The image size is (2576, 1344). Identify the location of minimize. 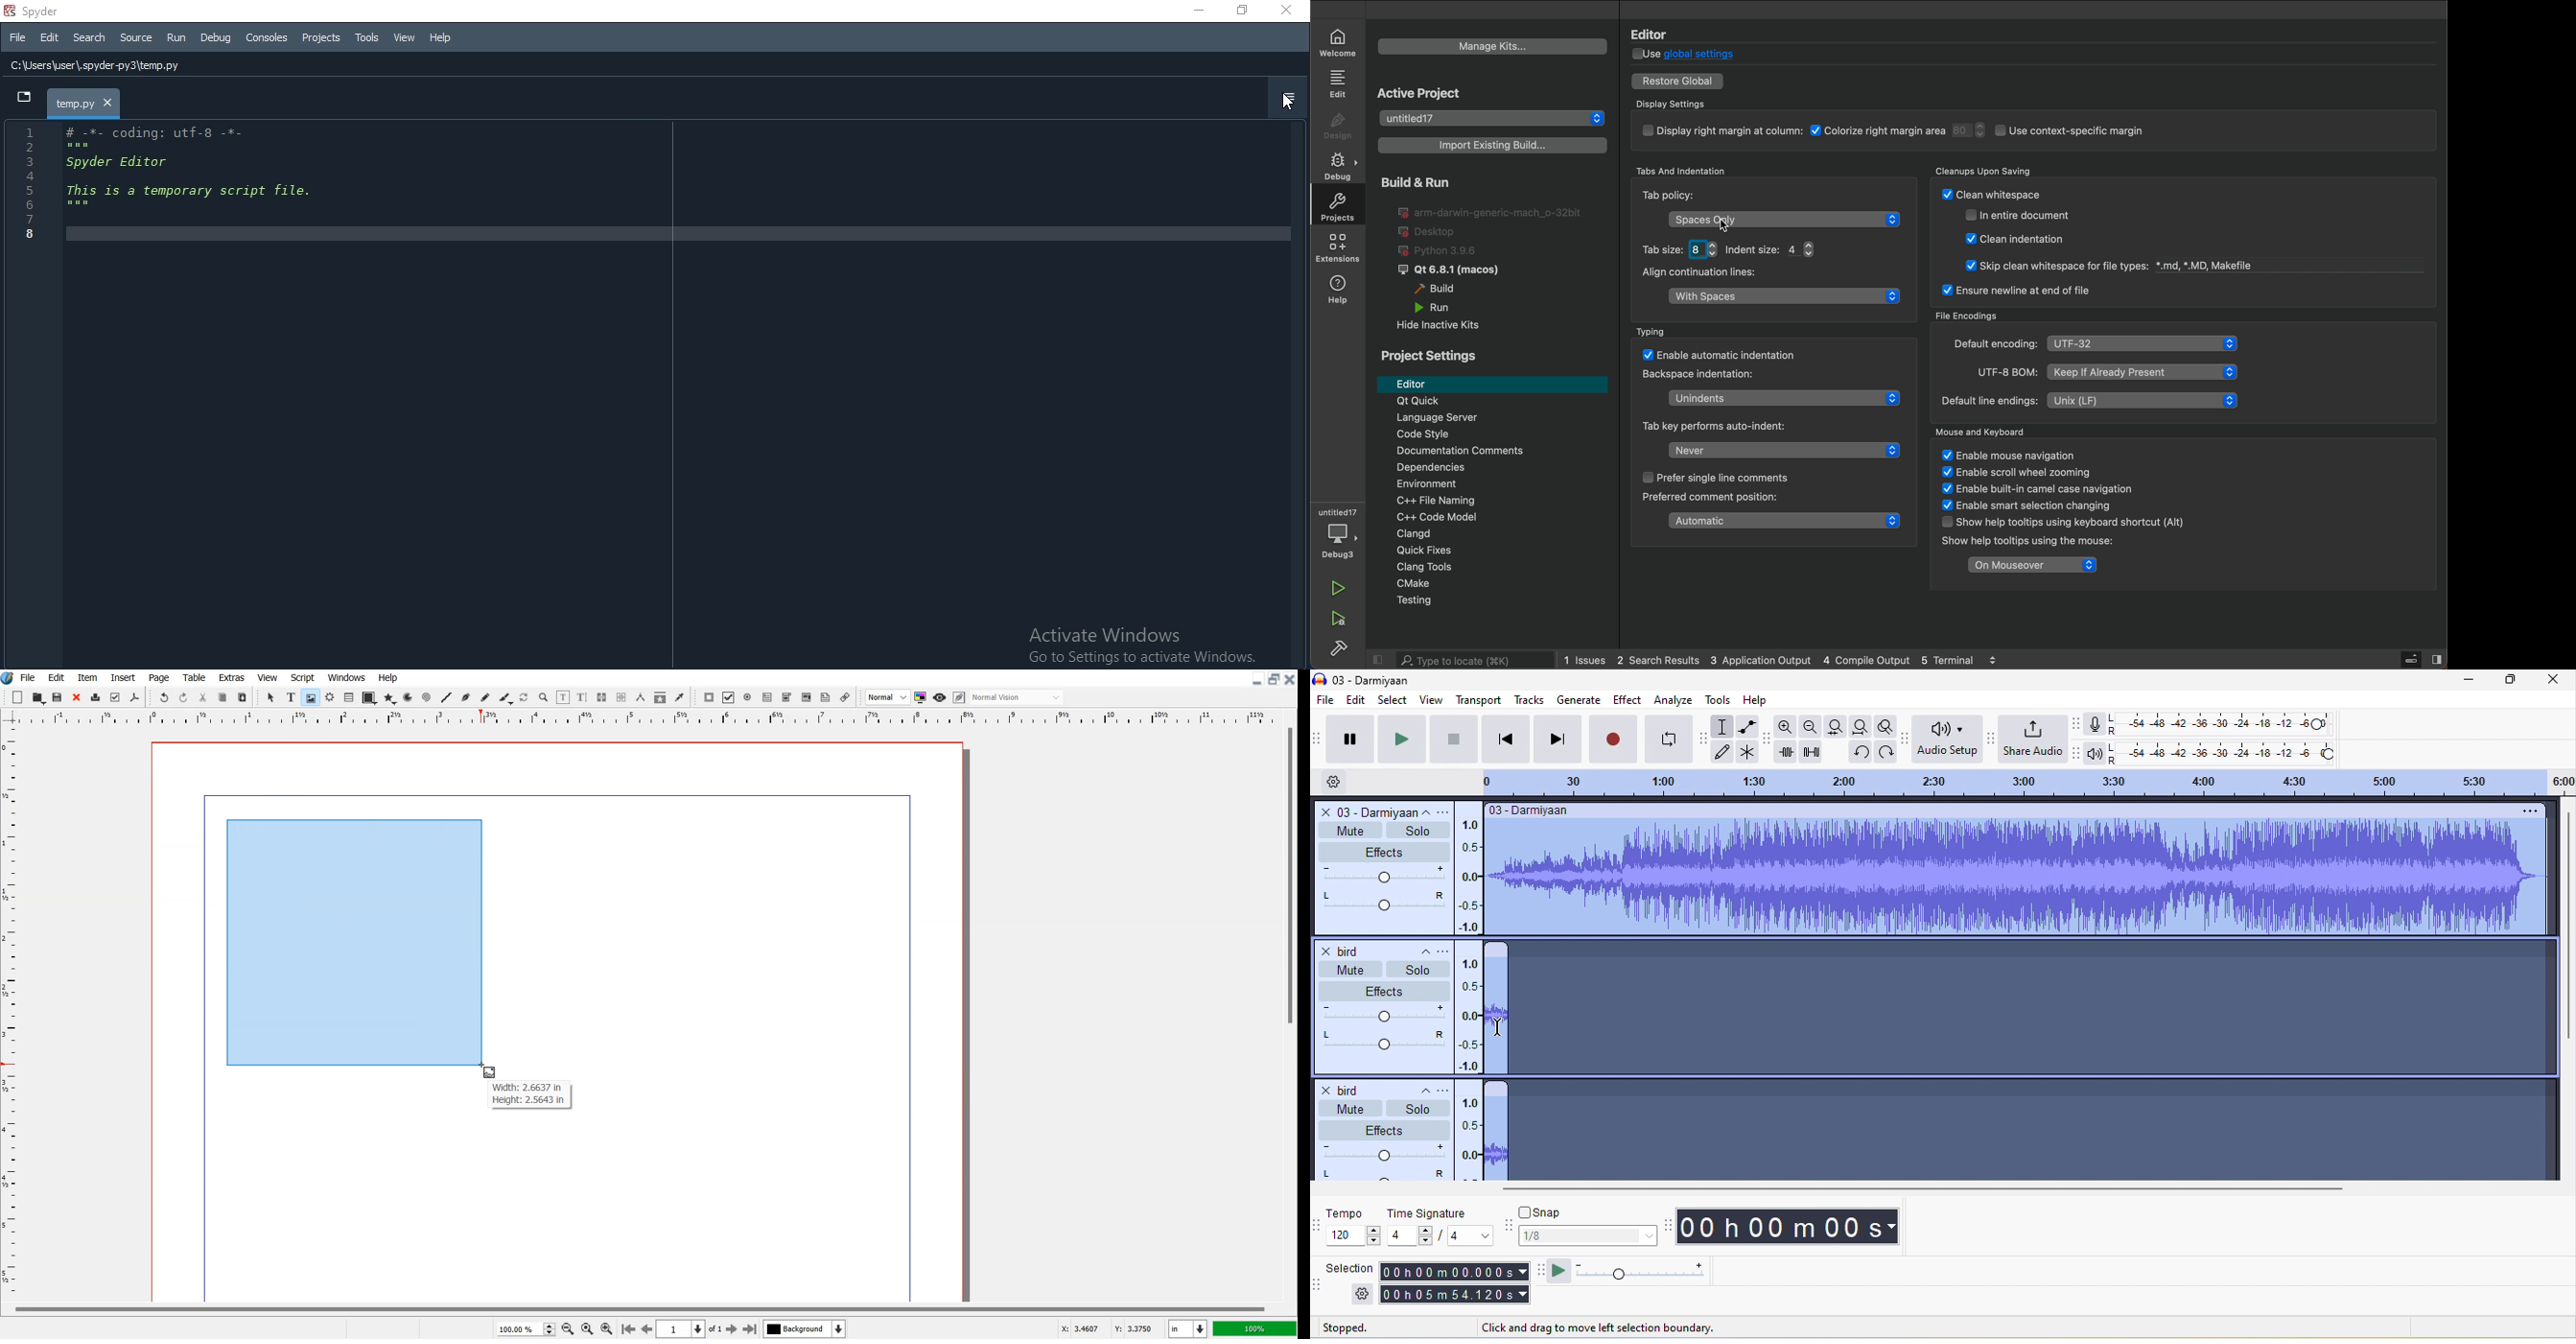
(2458, 680).